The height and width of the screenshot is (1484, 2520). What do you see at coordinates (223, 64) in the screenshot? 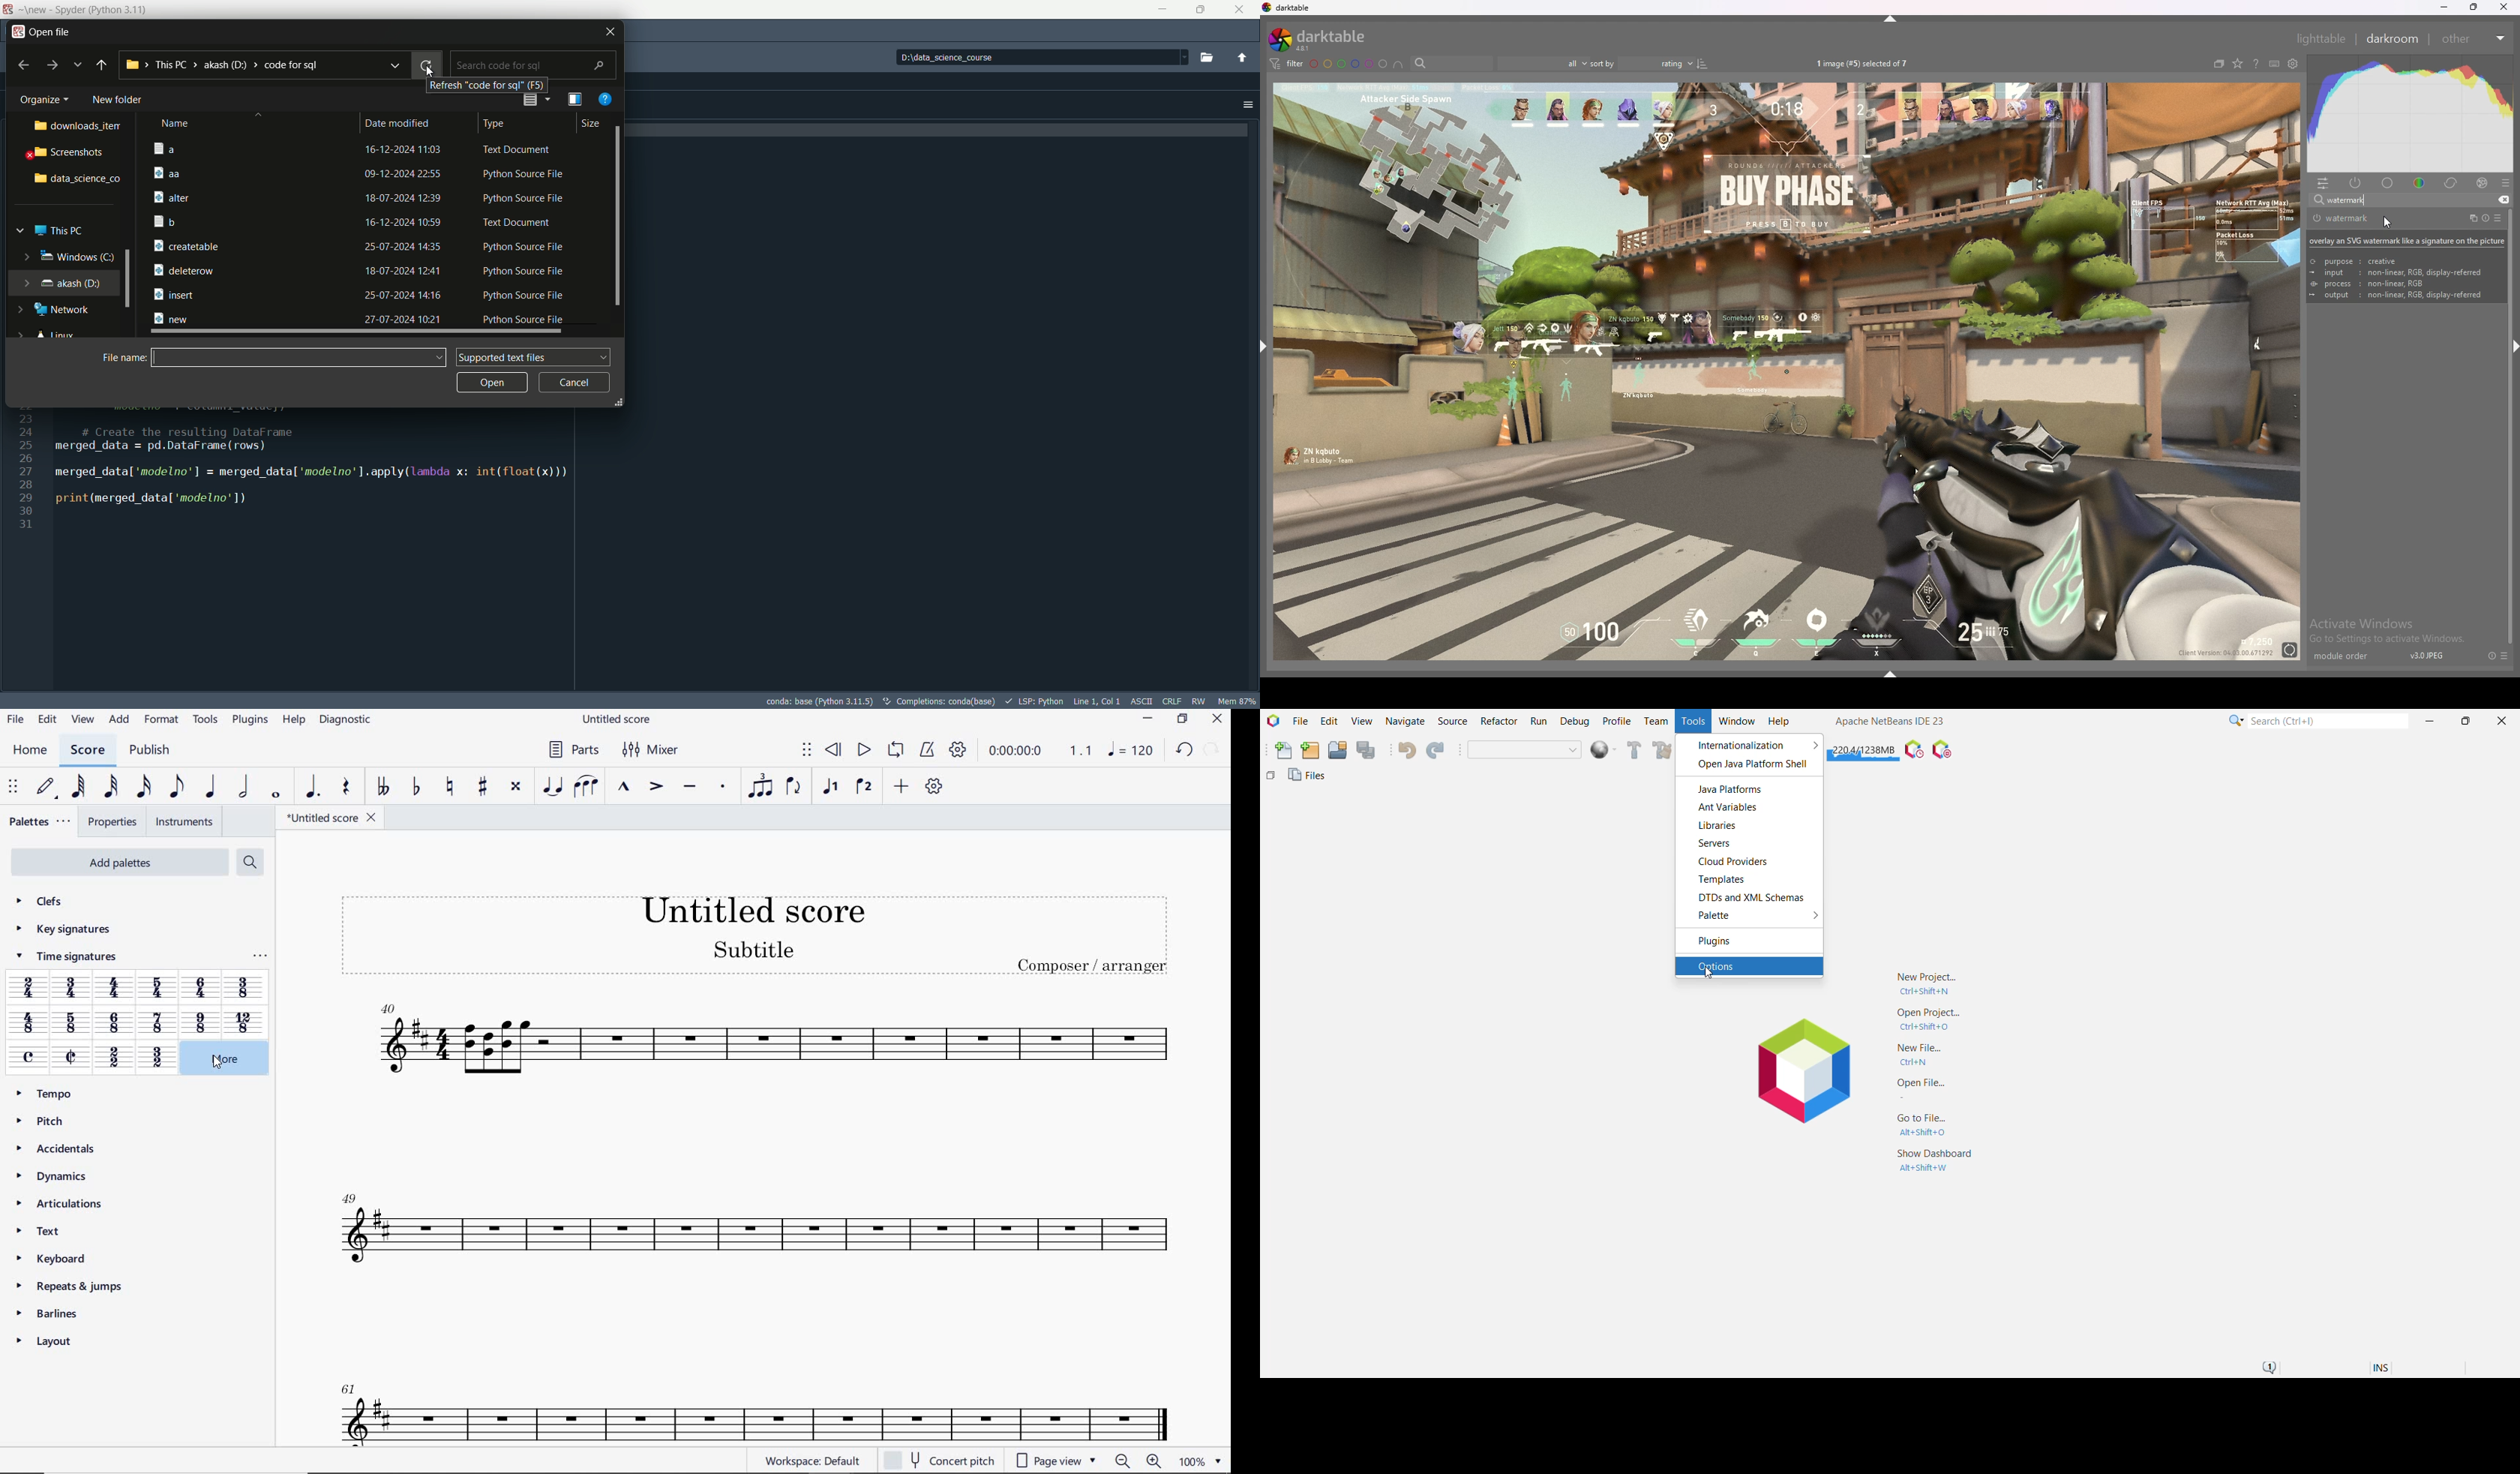
I see `current directory` at bounding box center [223, 64].